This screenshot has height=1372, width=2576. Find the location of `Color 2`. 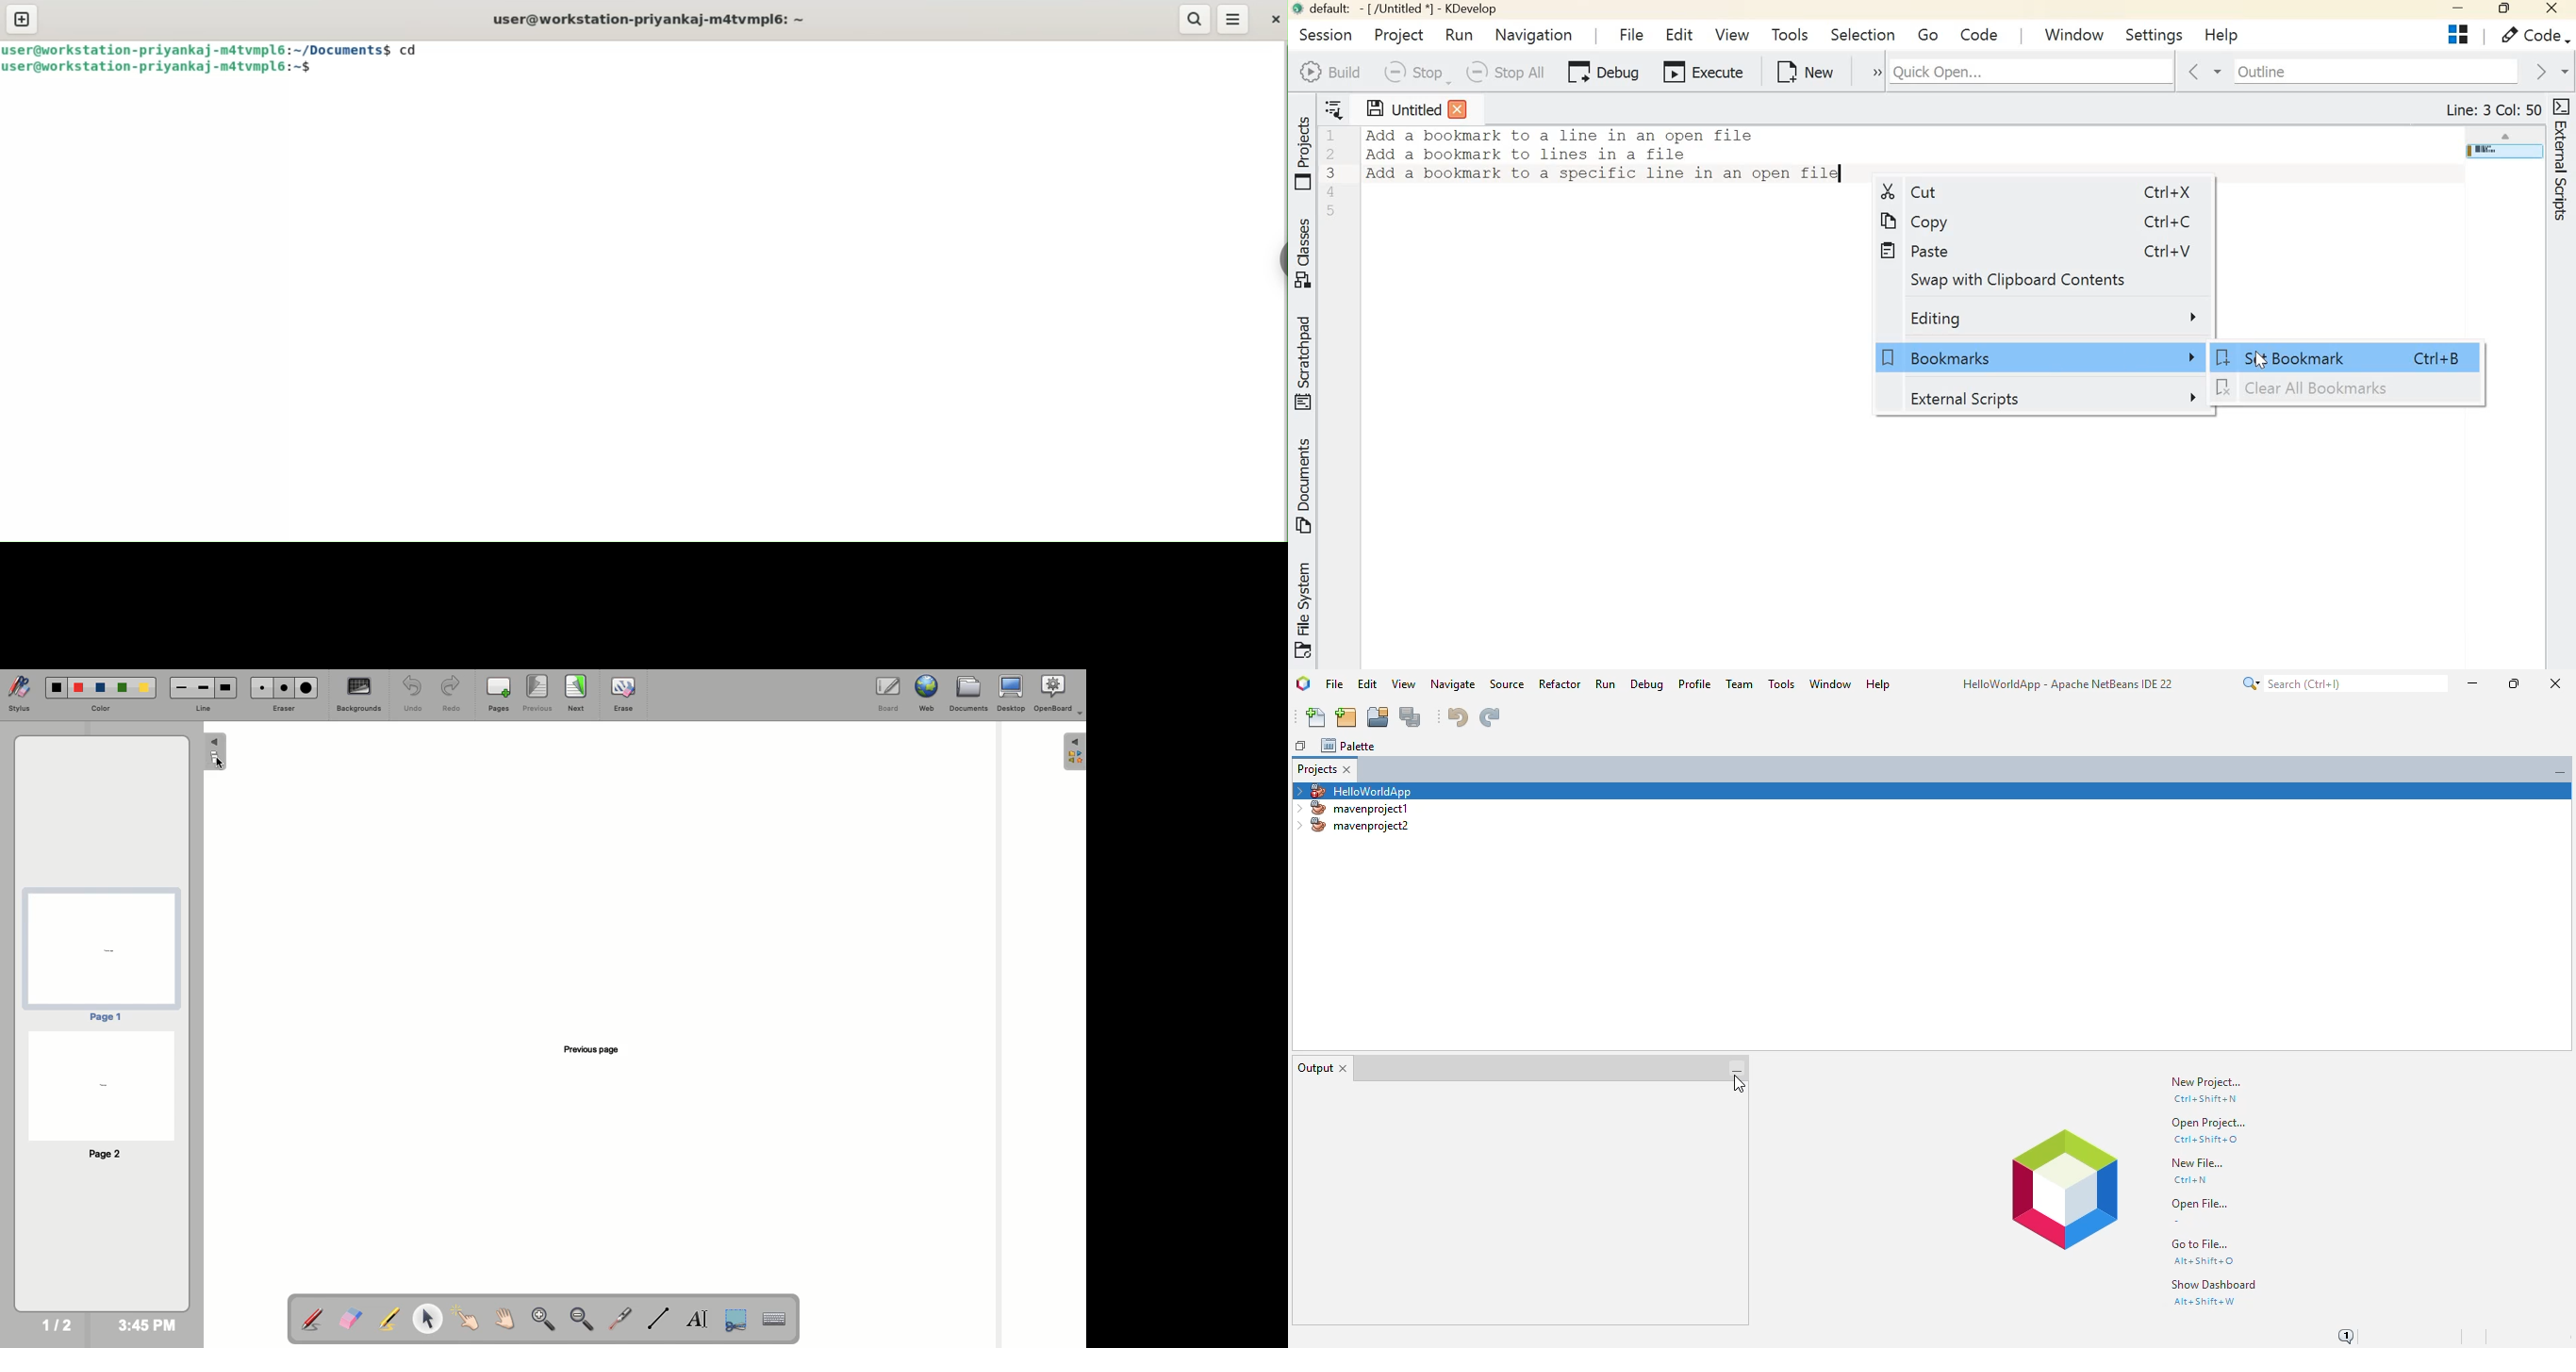

Color 2 is located at coordinates (78, 688).